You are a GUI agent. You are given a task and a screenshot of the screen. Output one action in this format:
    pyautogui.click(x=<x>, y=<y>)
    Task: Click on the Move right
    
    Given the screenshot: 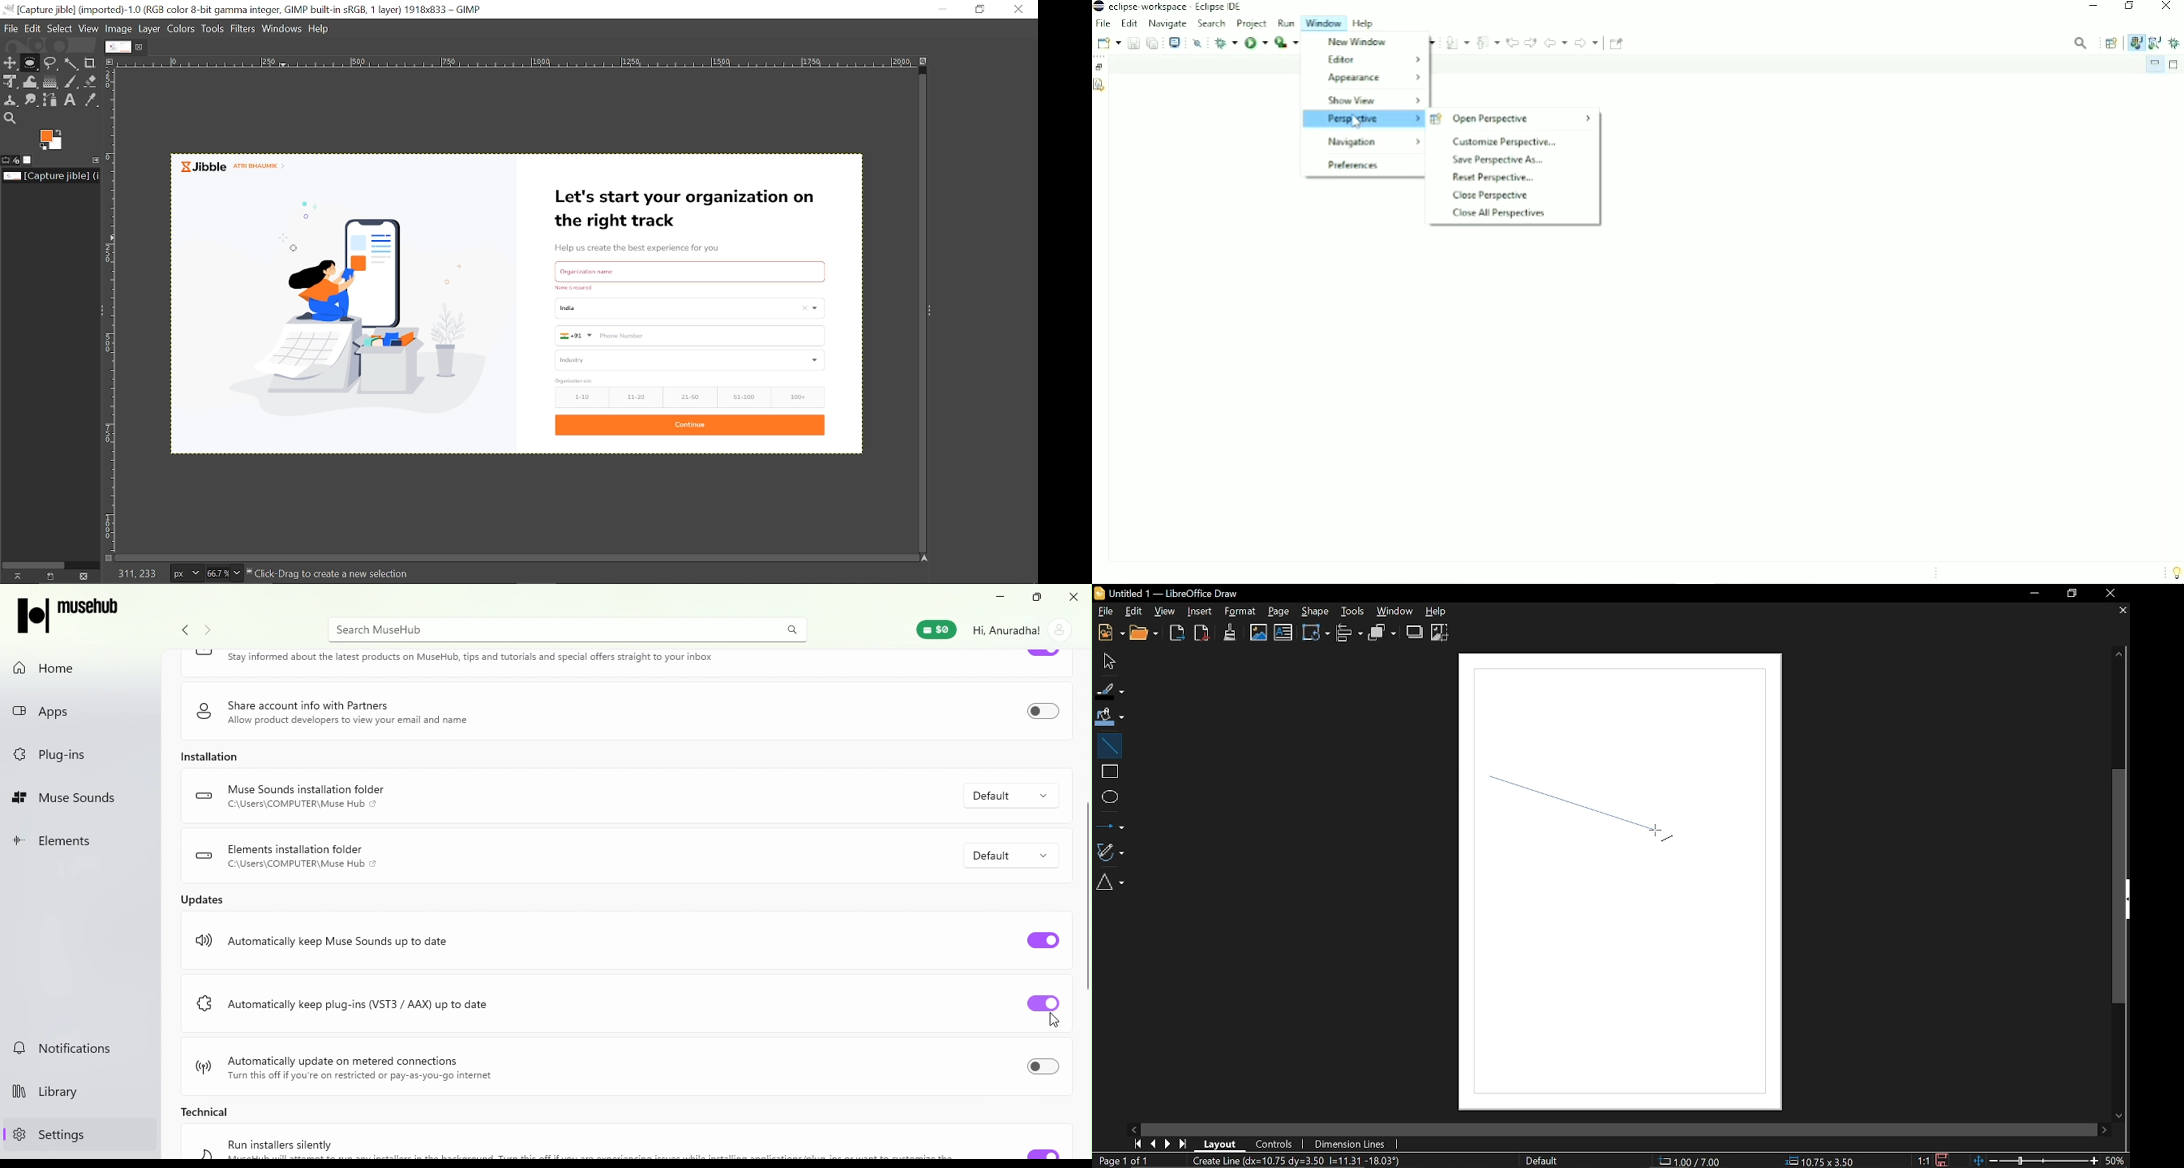 What is the action you would take?
    pyautogui.click(x=2106, y=1130)
    